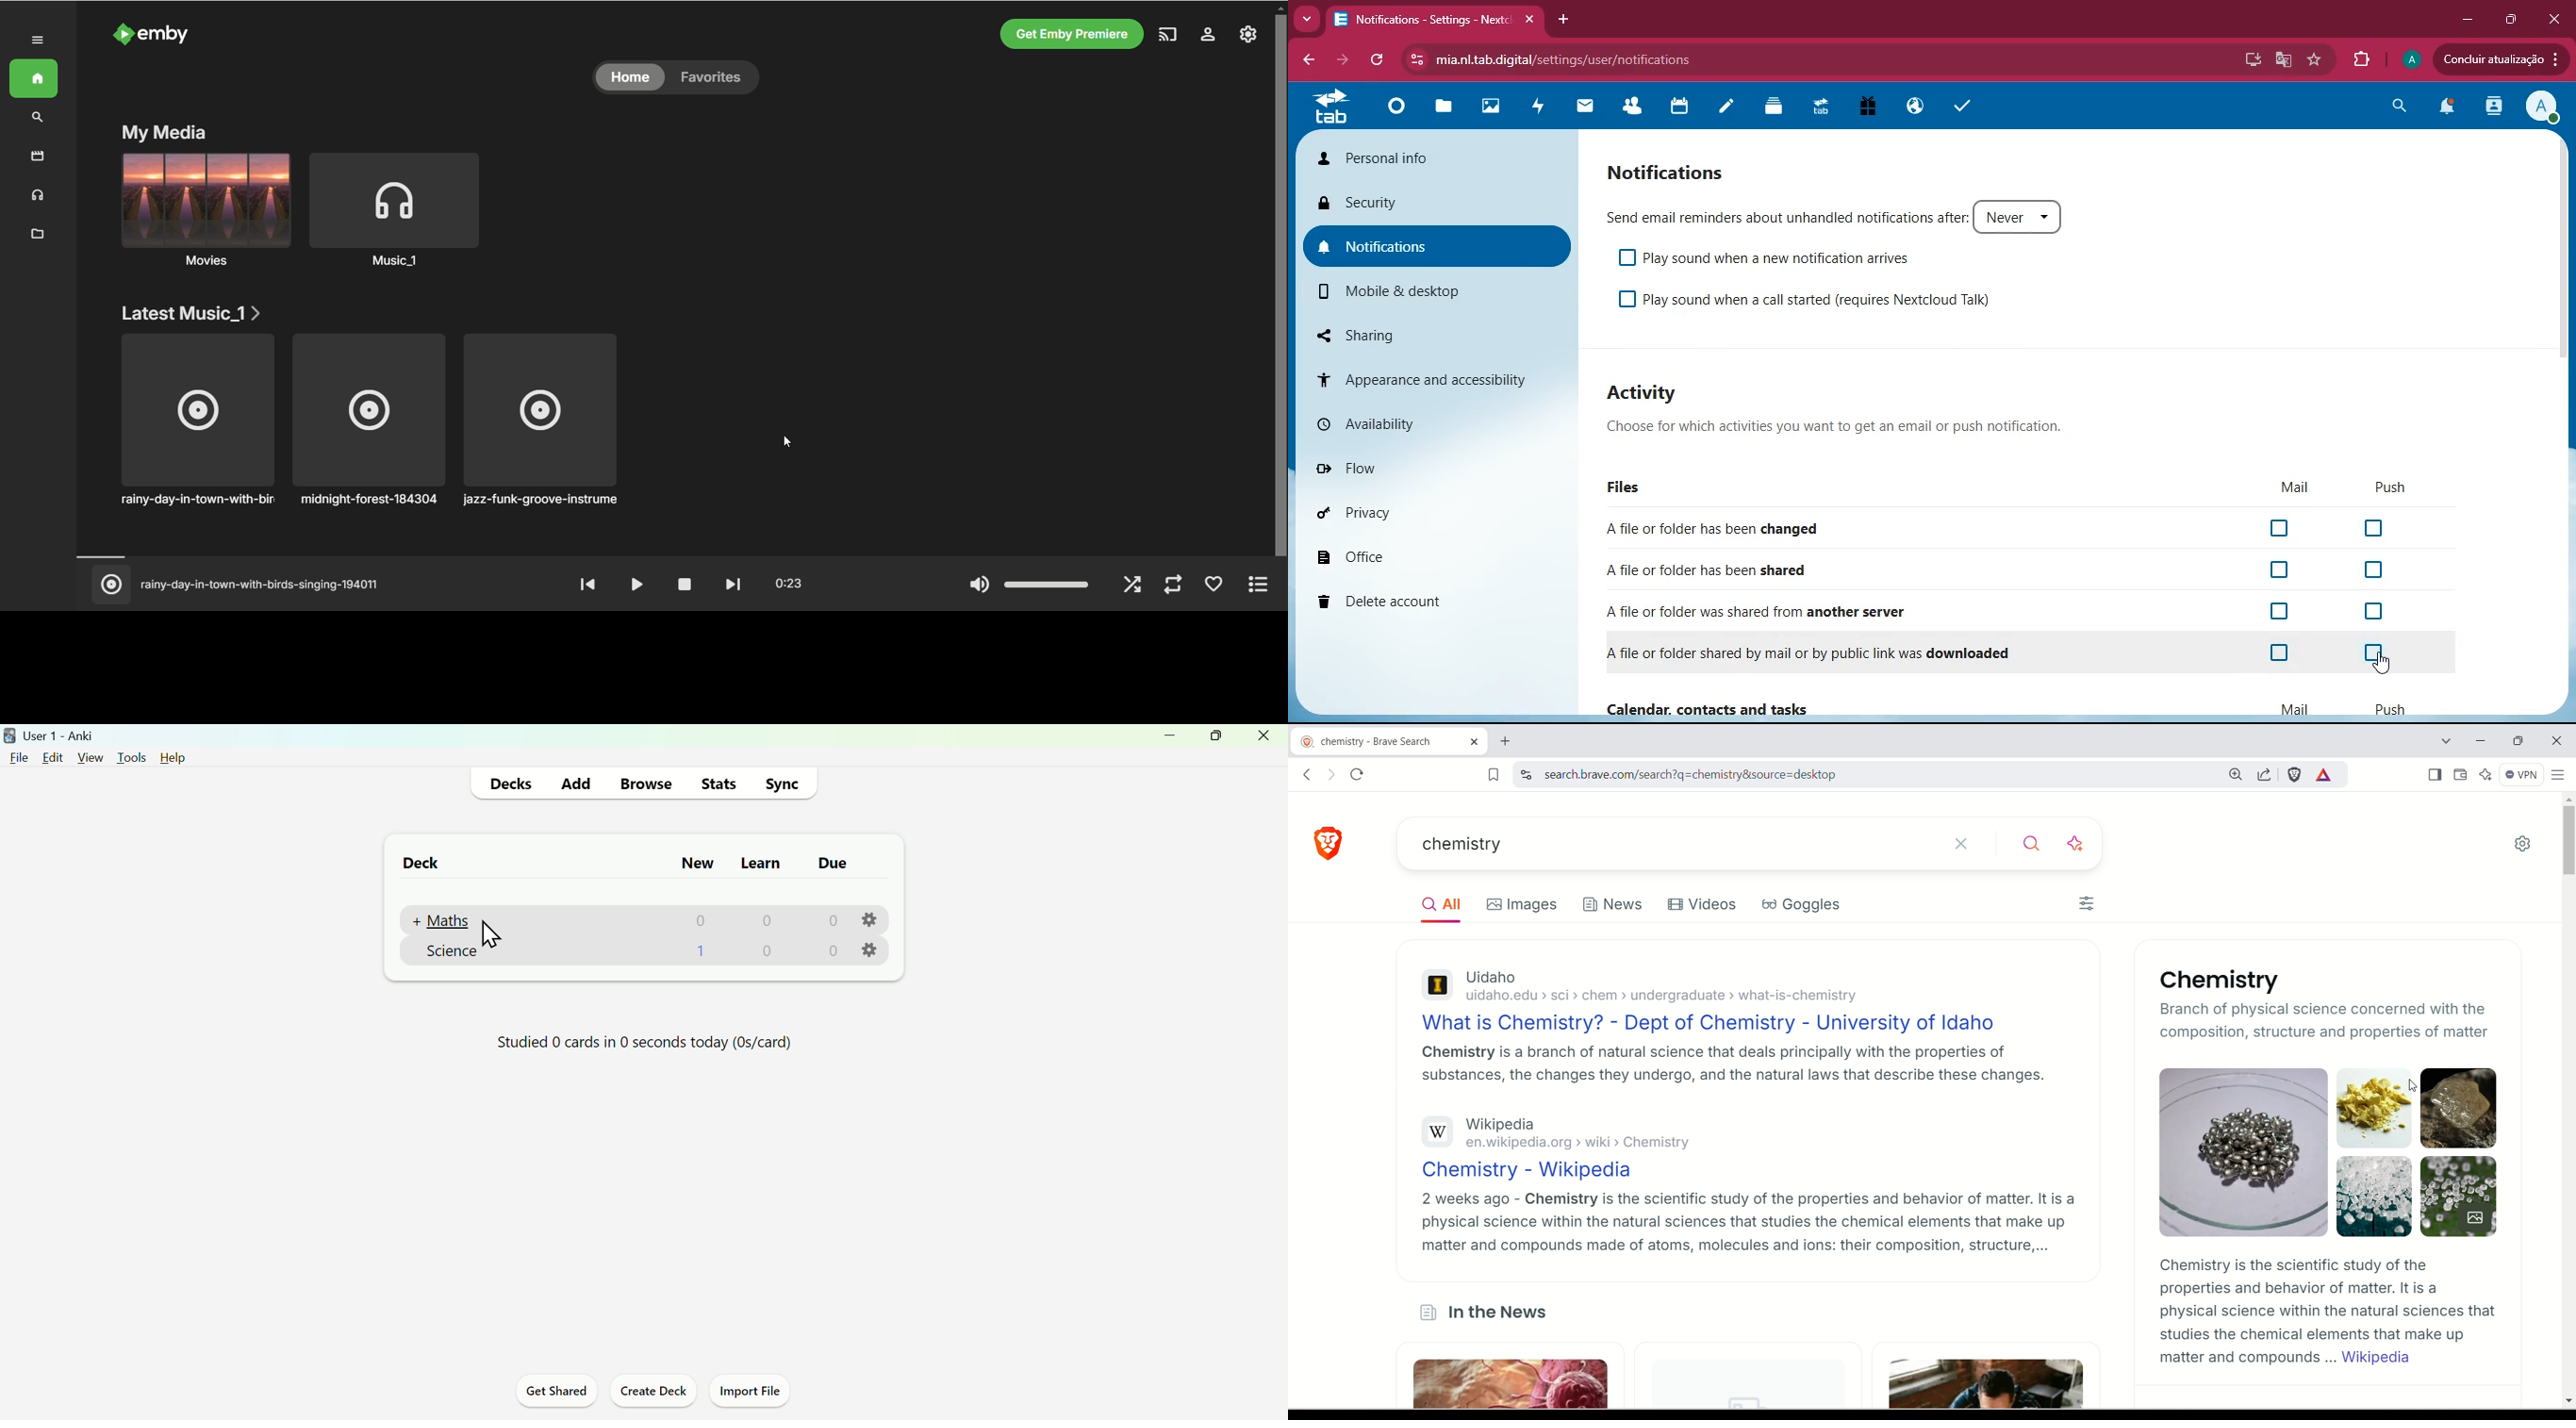 This screenshot has height=1428, width=2576. What do you see at coordinates (871, 919) in the screenshot?
I see `settings` at bounding box center [871, 919].